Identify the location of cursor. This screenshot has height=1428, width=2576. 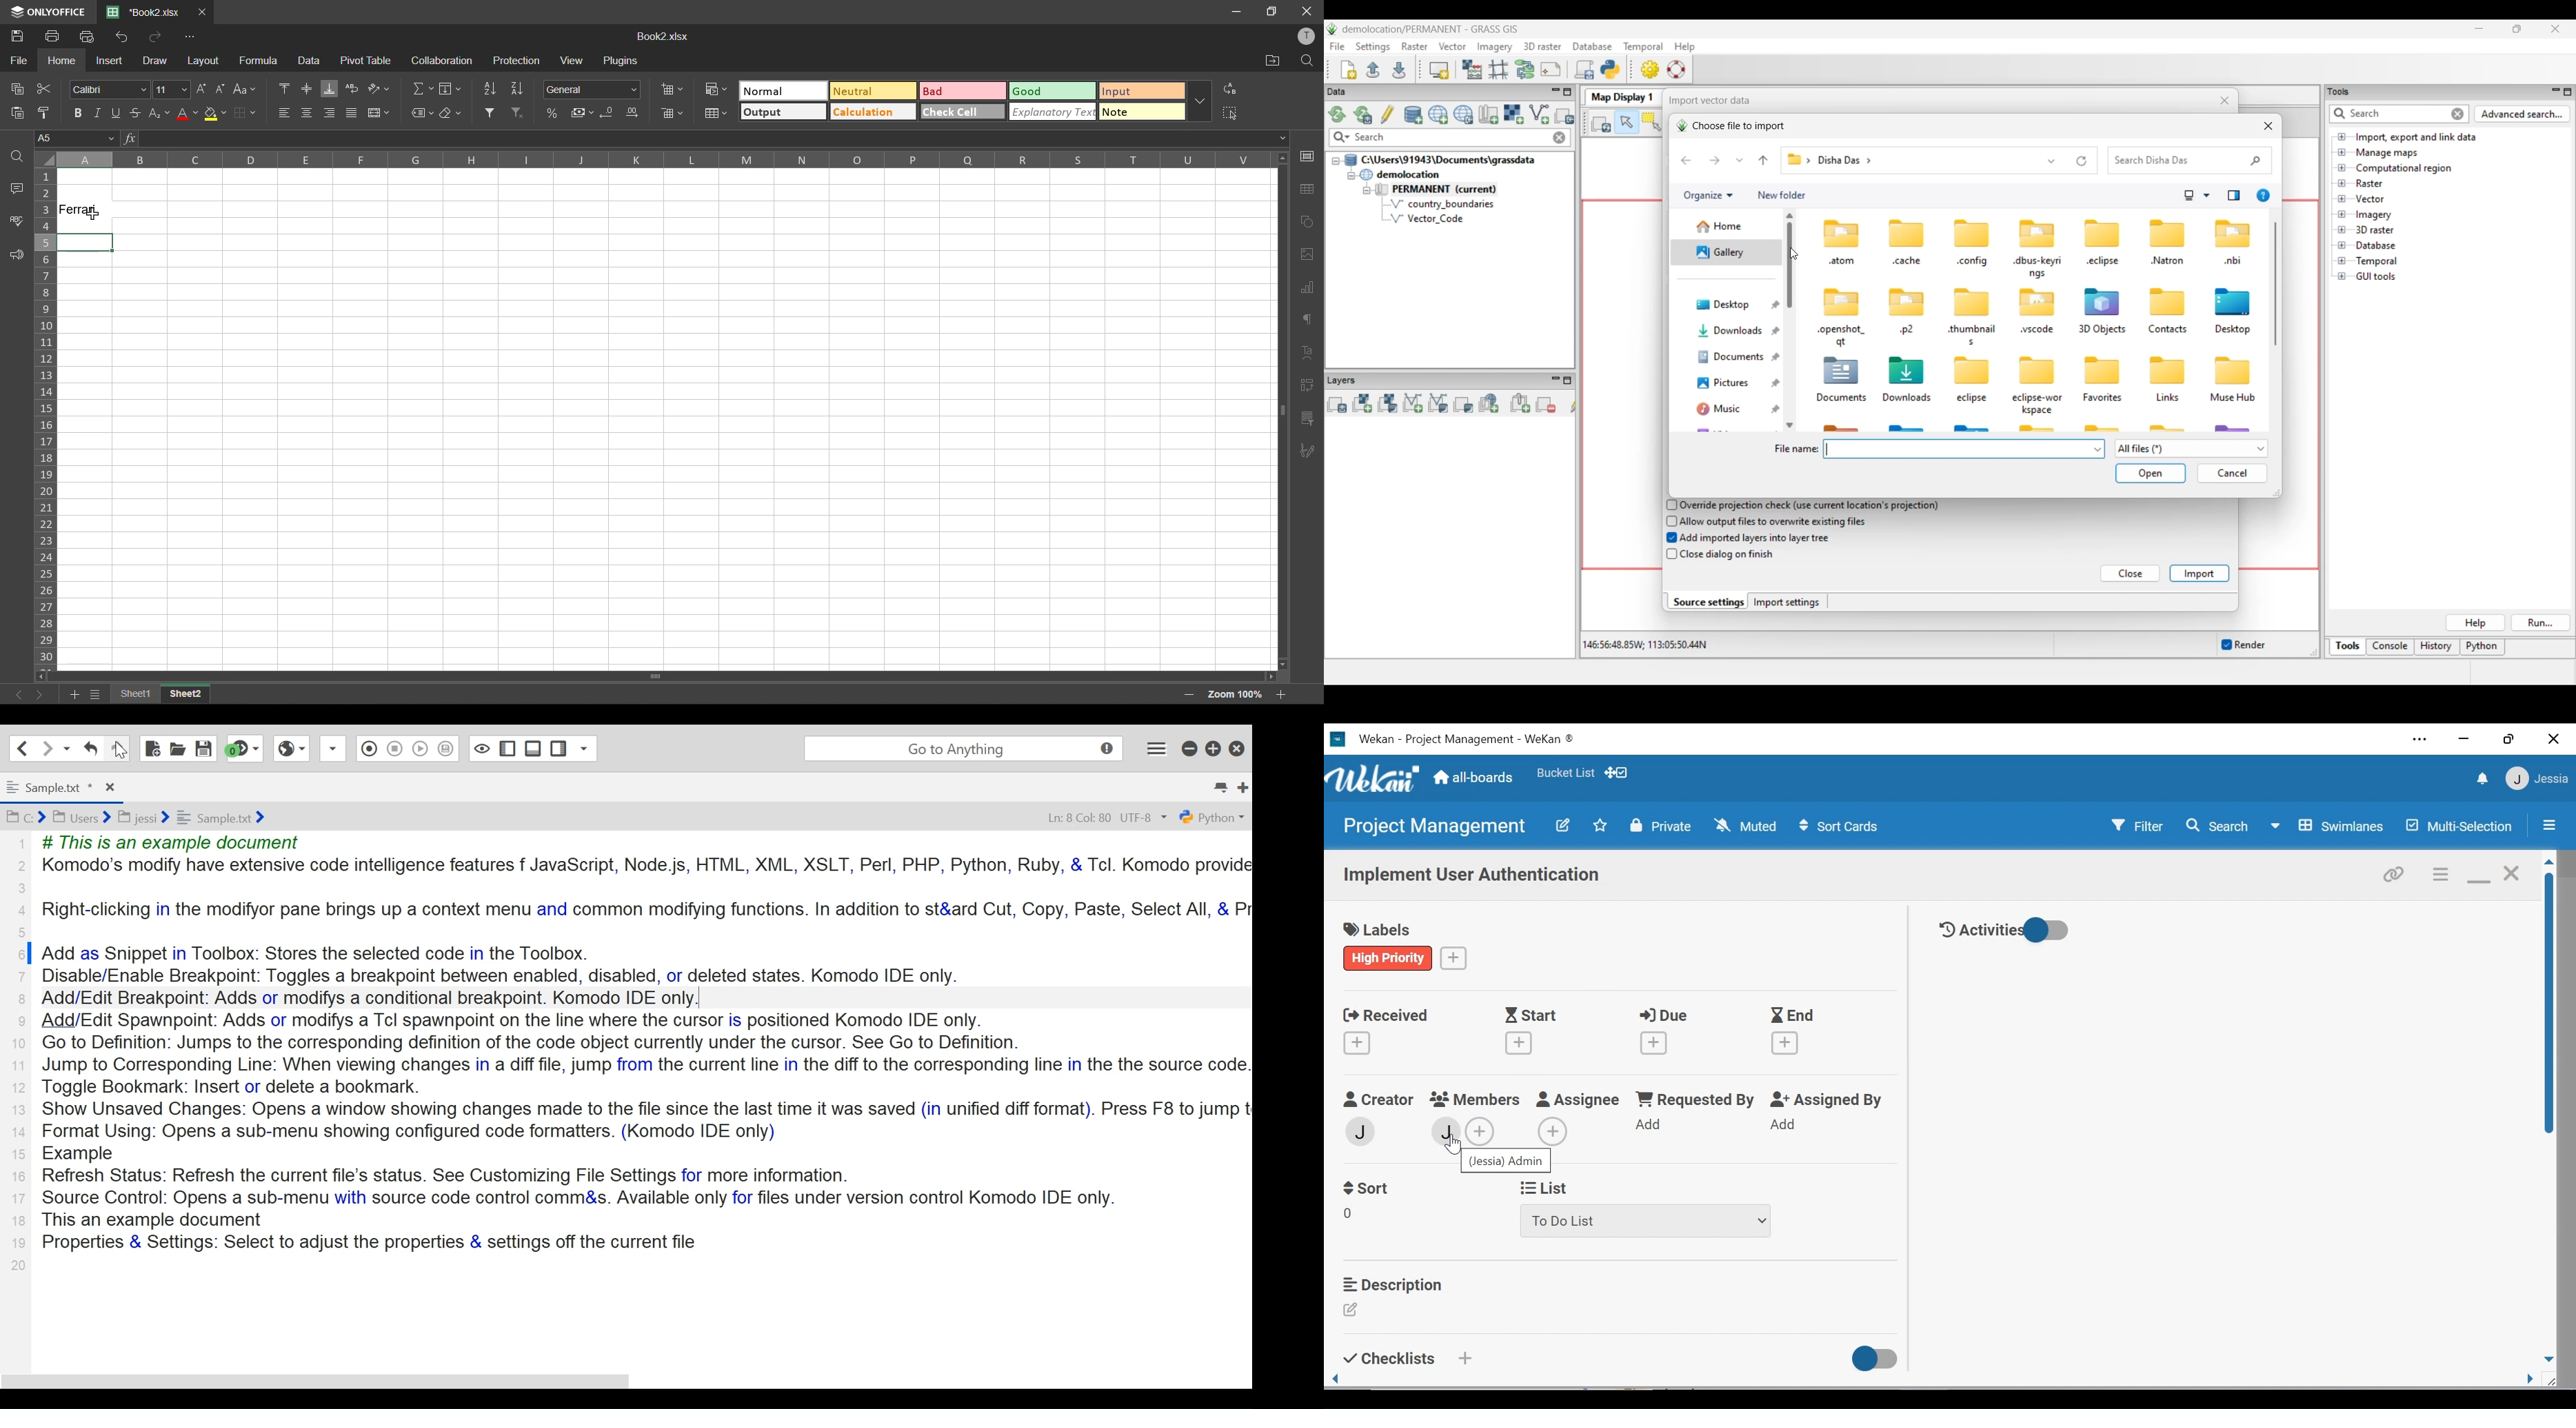
(1456, 1150).